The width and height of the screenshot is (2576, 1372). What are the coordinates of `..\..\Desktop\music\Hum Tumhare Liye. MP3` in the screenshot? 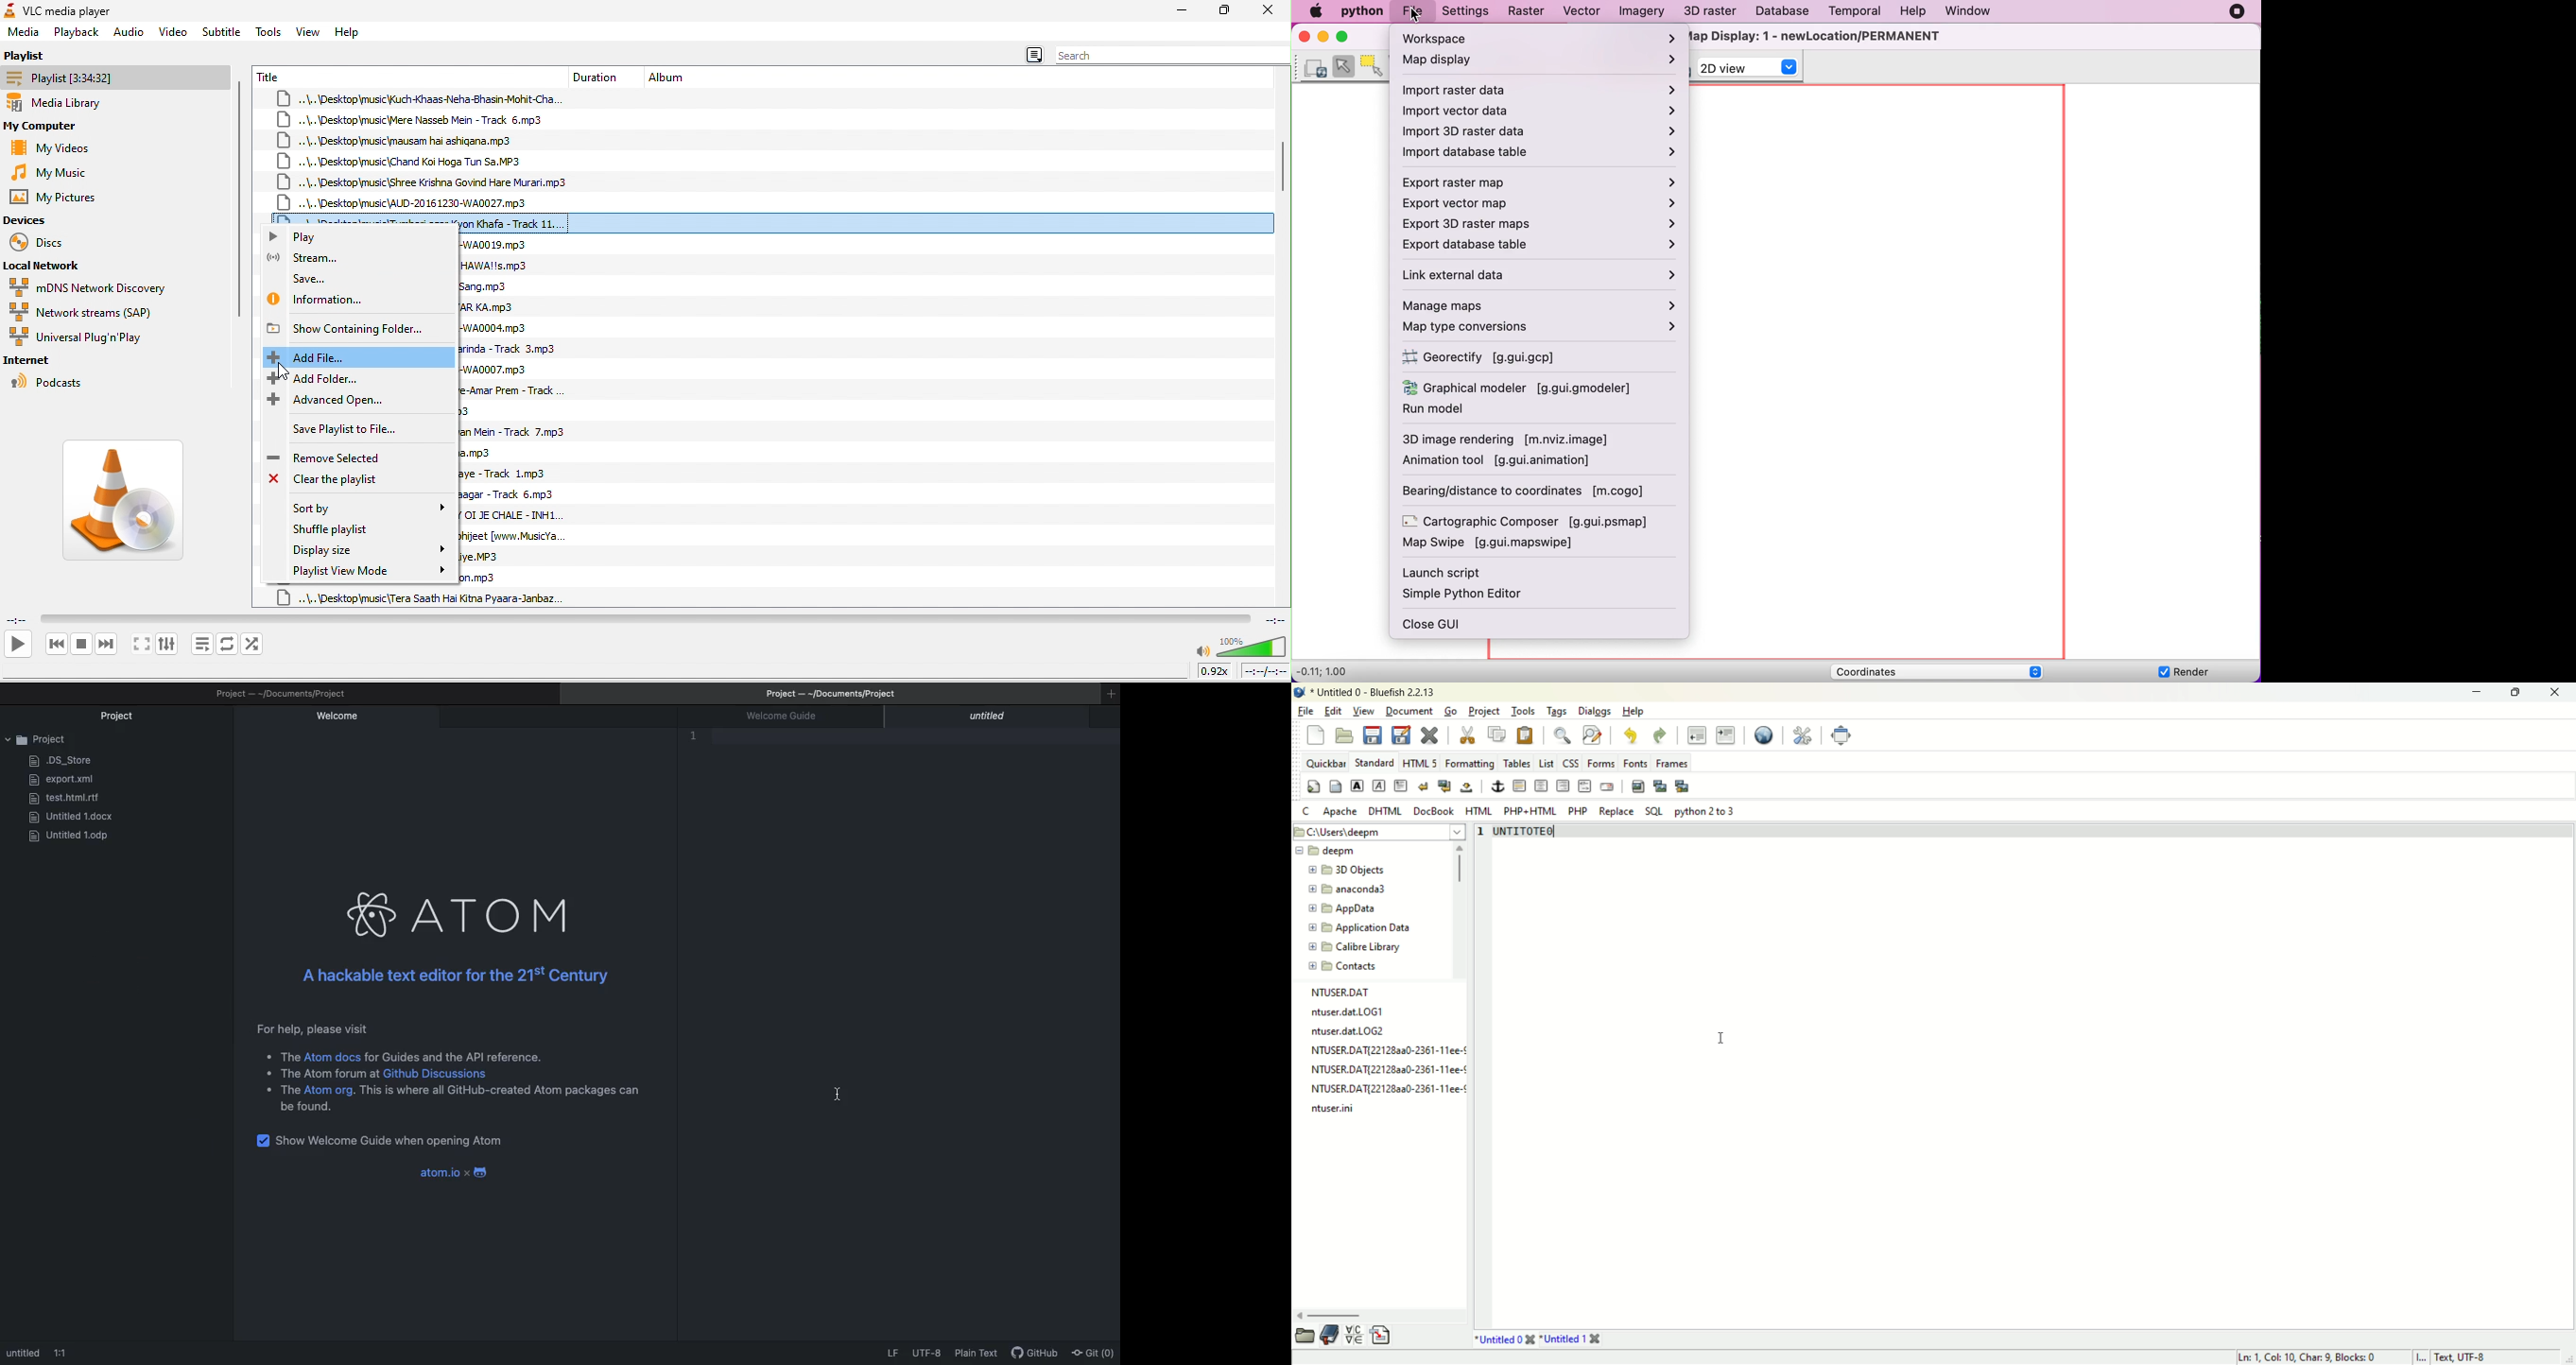 It's located at (485, 557).